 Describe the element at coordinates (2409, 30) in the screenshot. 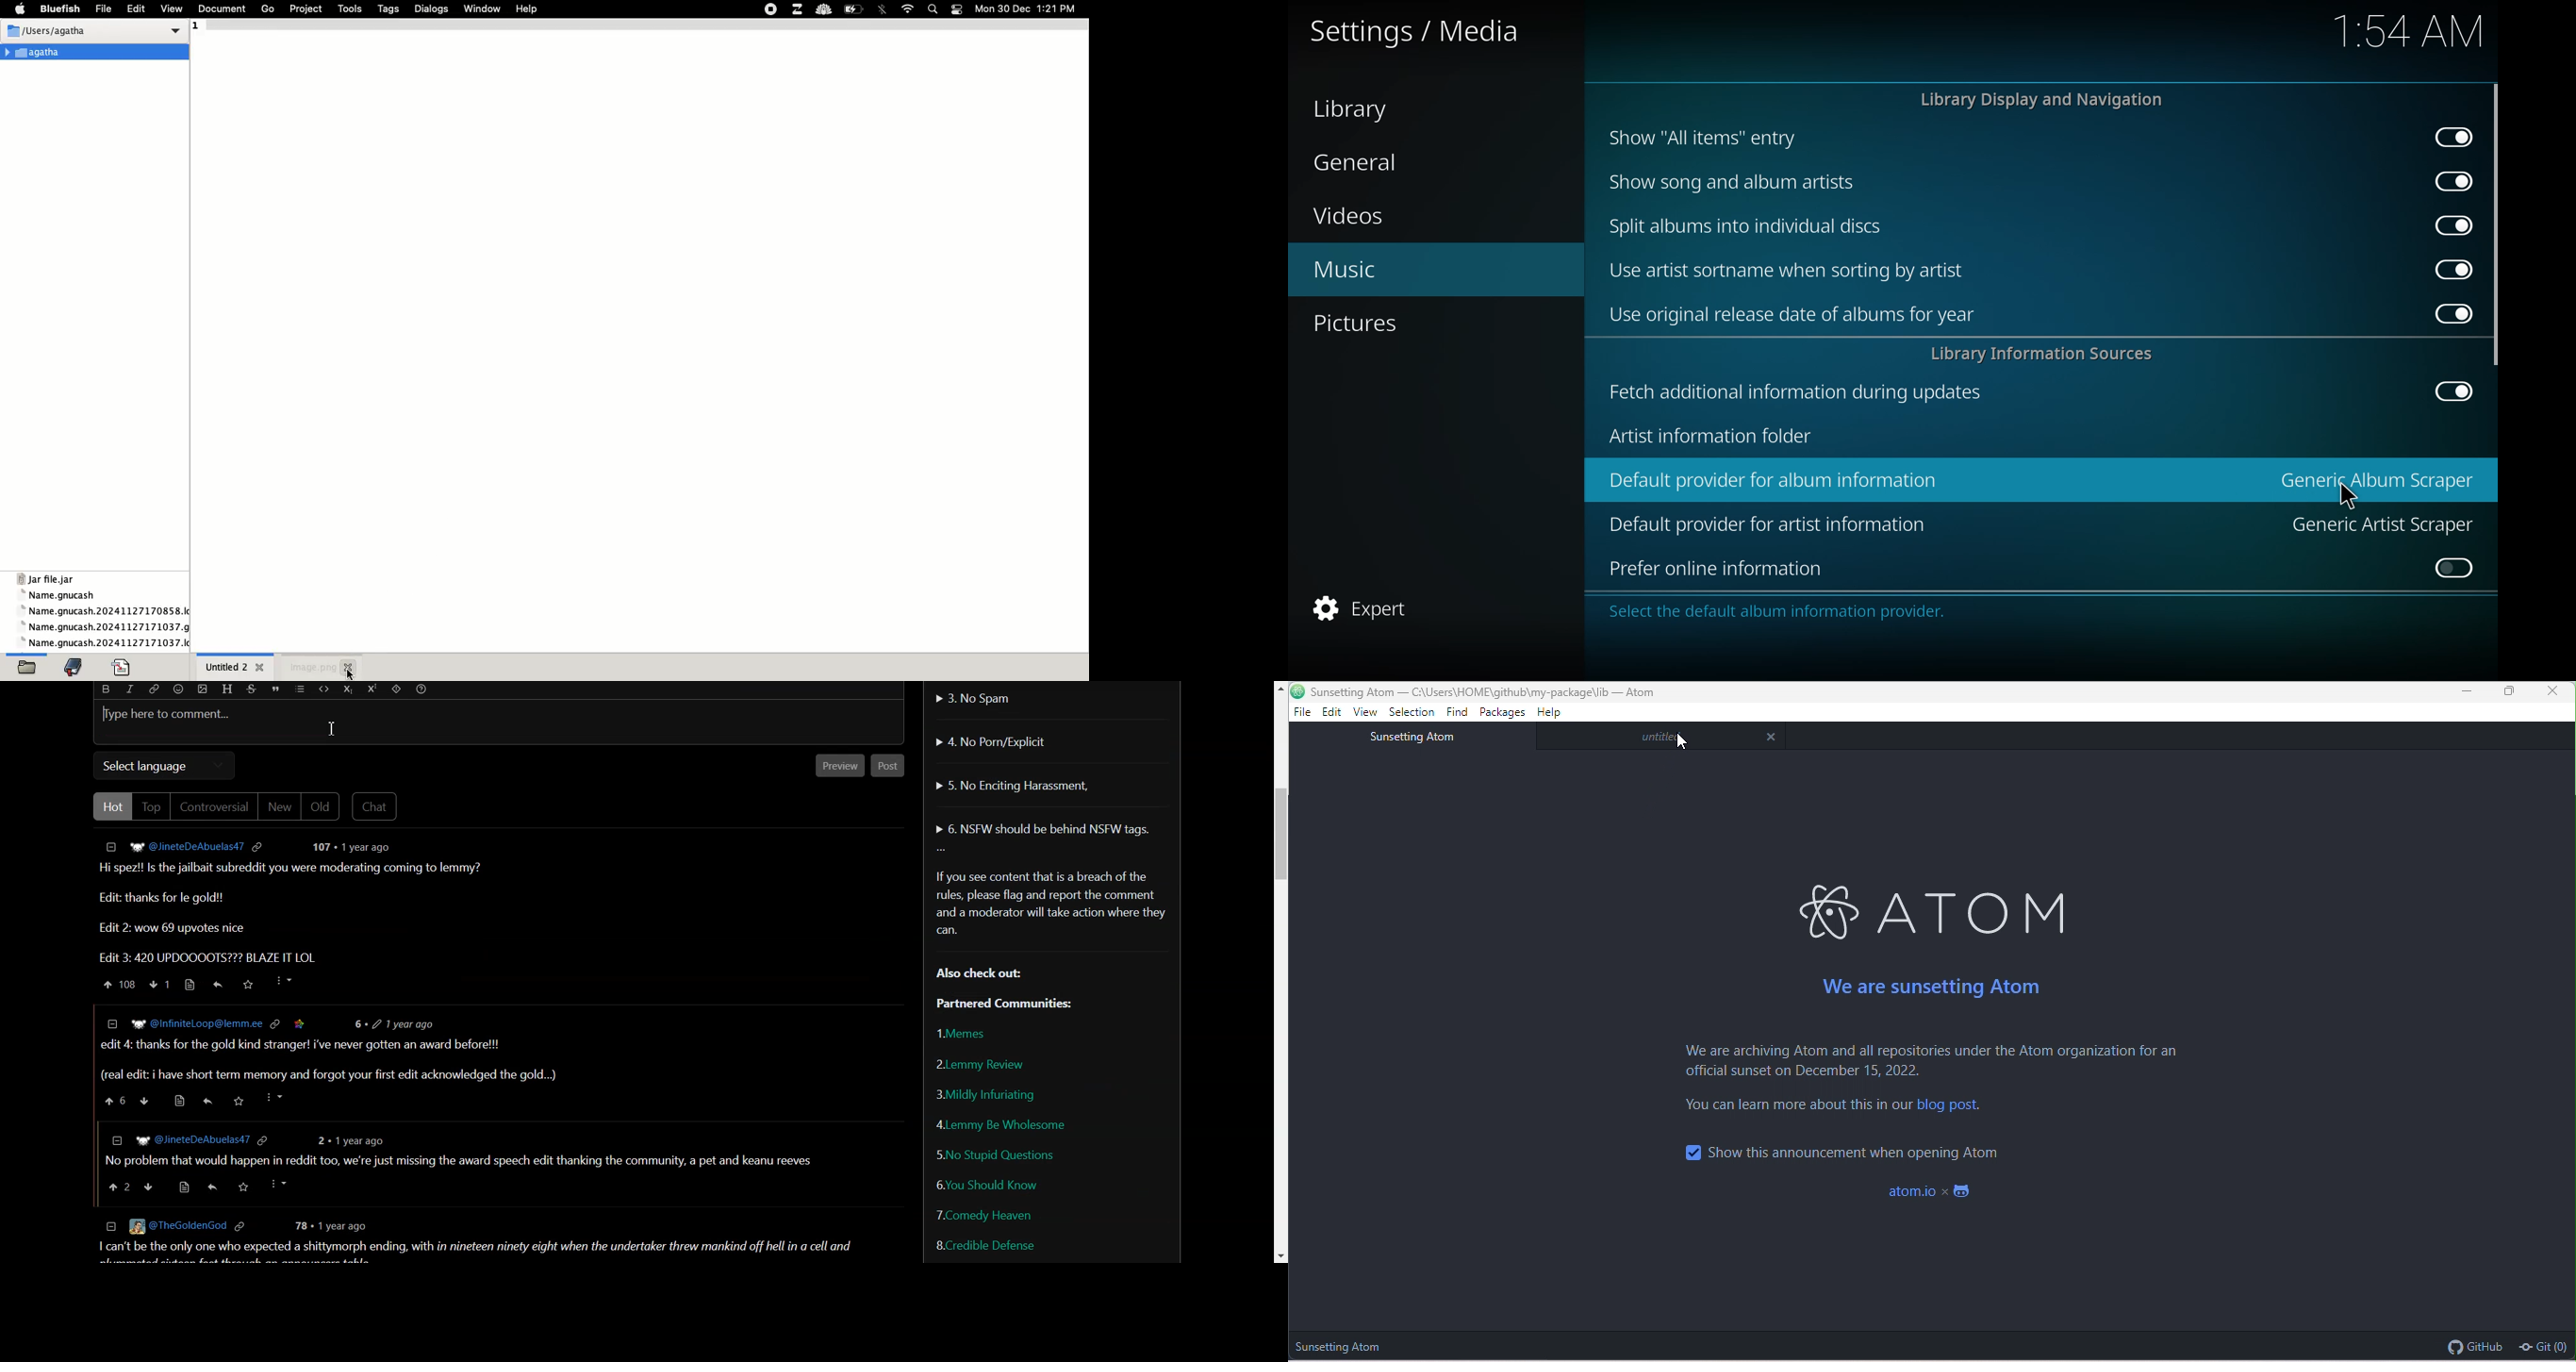

I see `time` at that location.